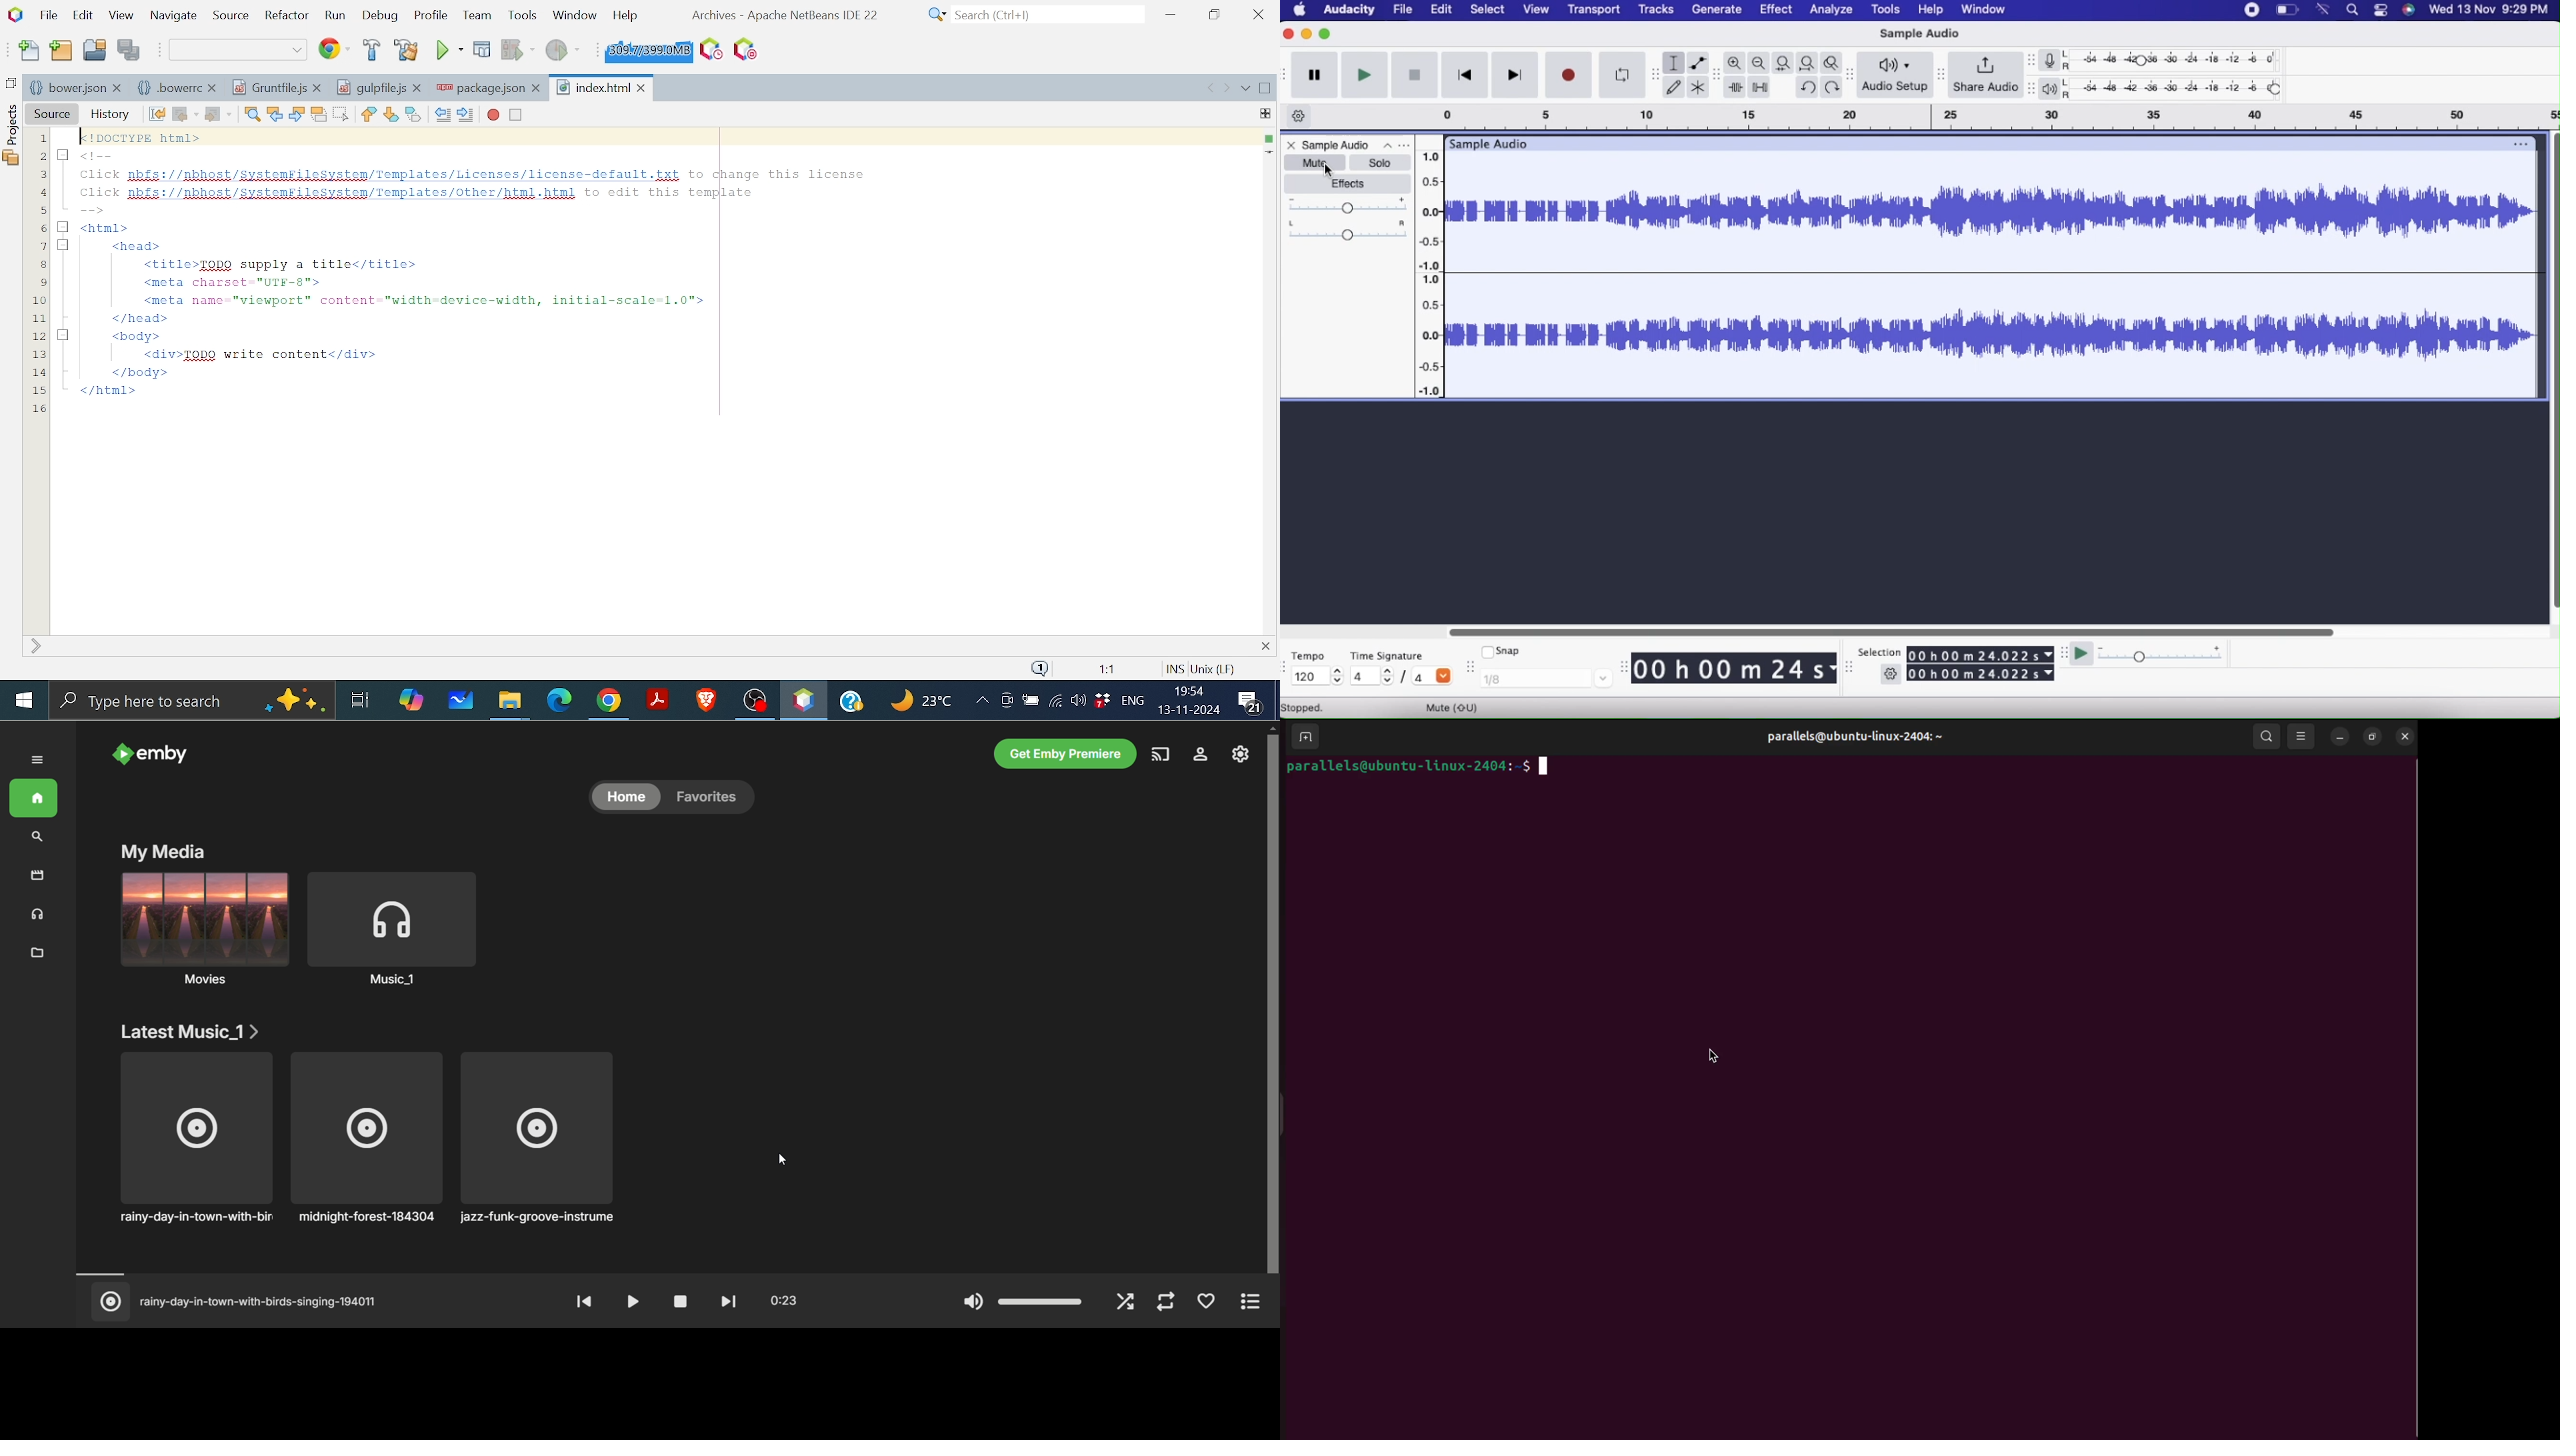  Describe the element at coordinates (1265, 90) in the screenshot. I see `maximize window` at that location.